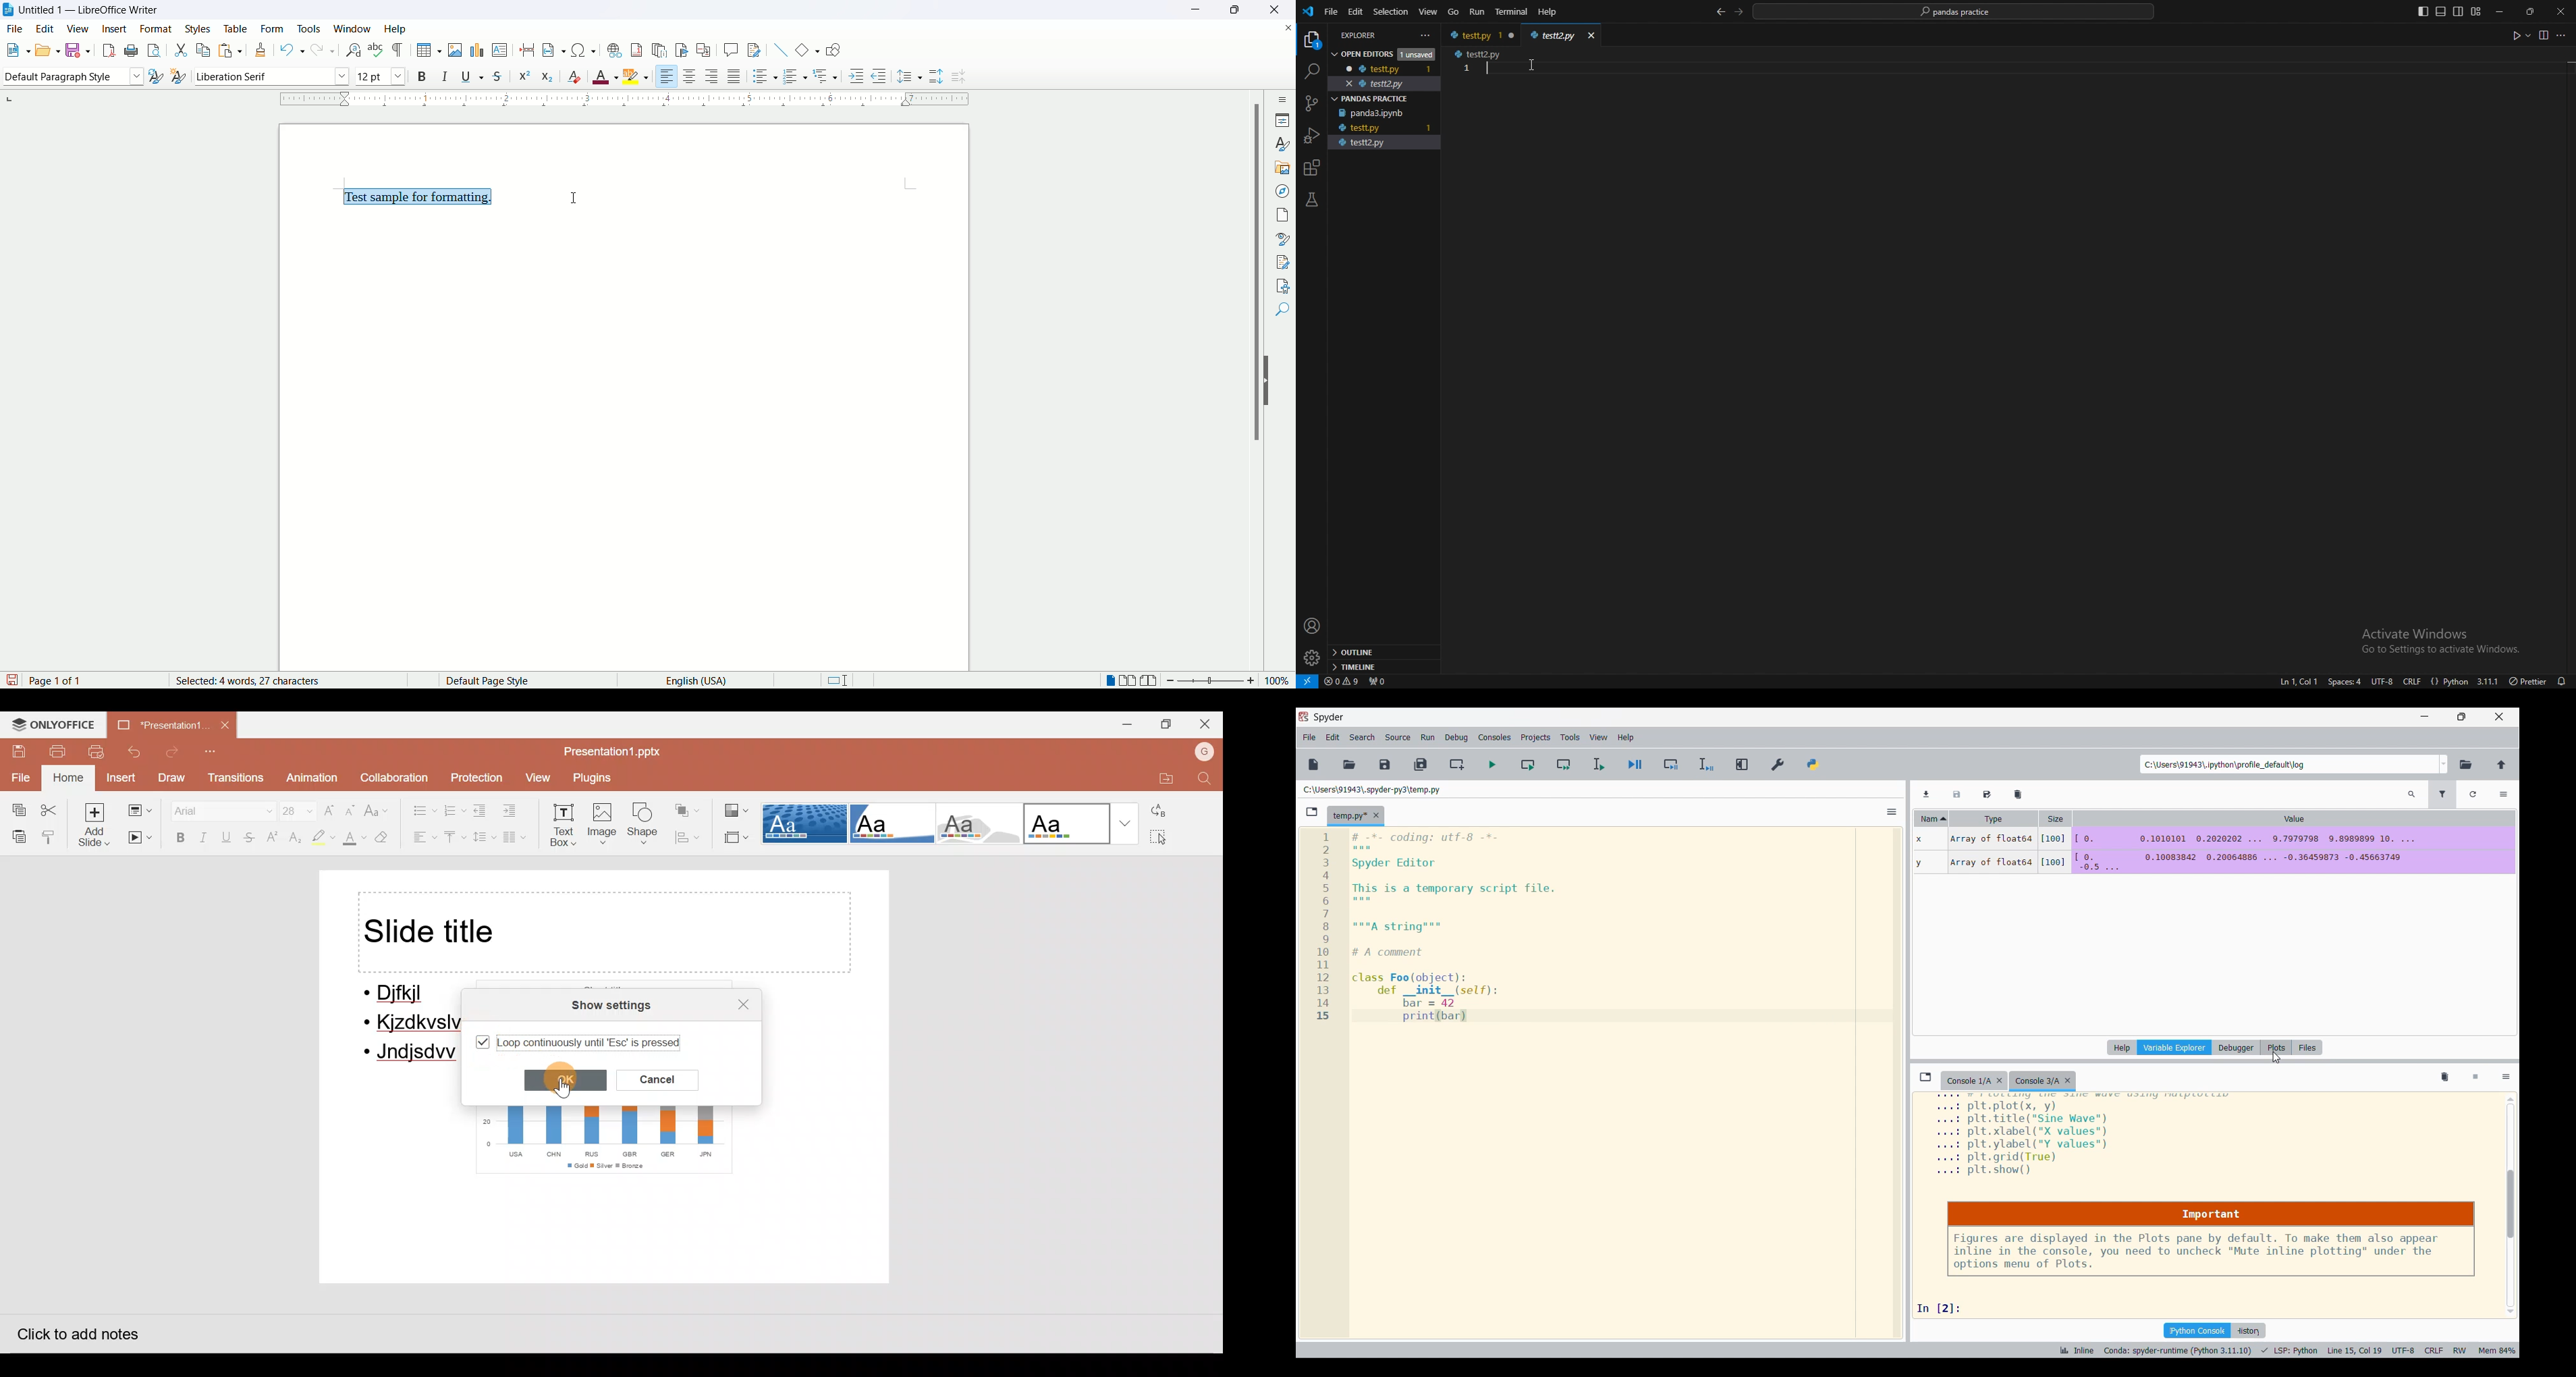 Image resolution: width=2576 pixels, height=1400 pixels. What do you see at coordinates (572, 198) in the screenshot?
I see `cursor` at bounding box center [572, 198].